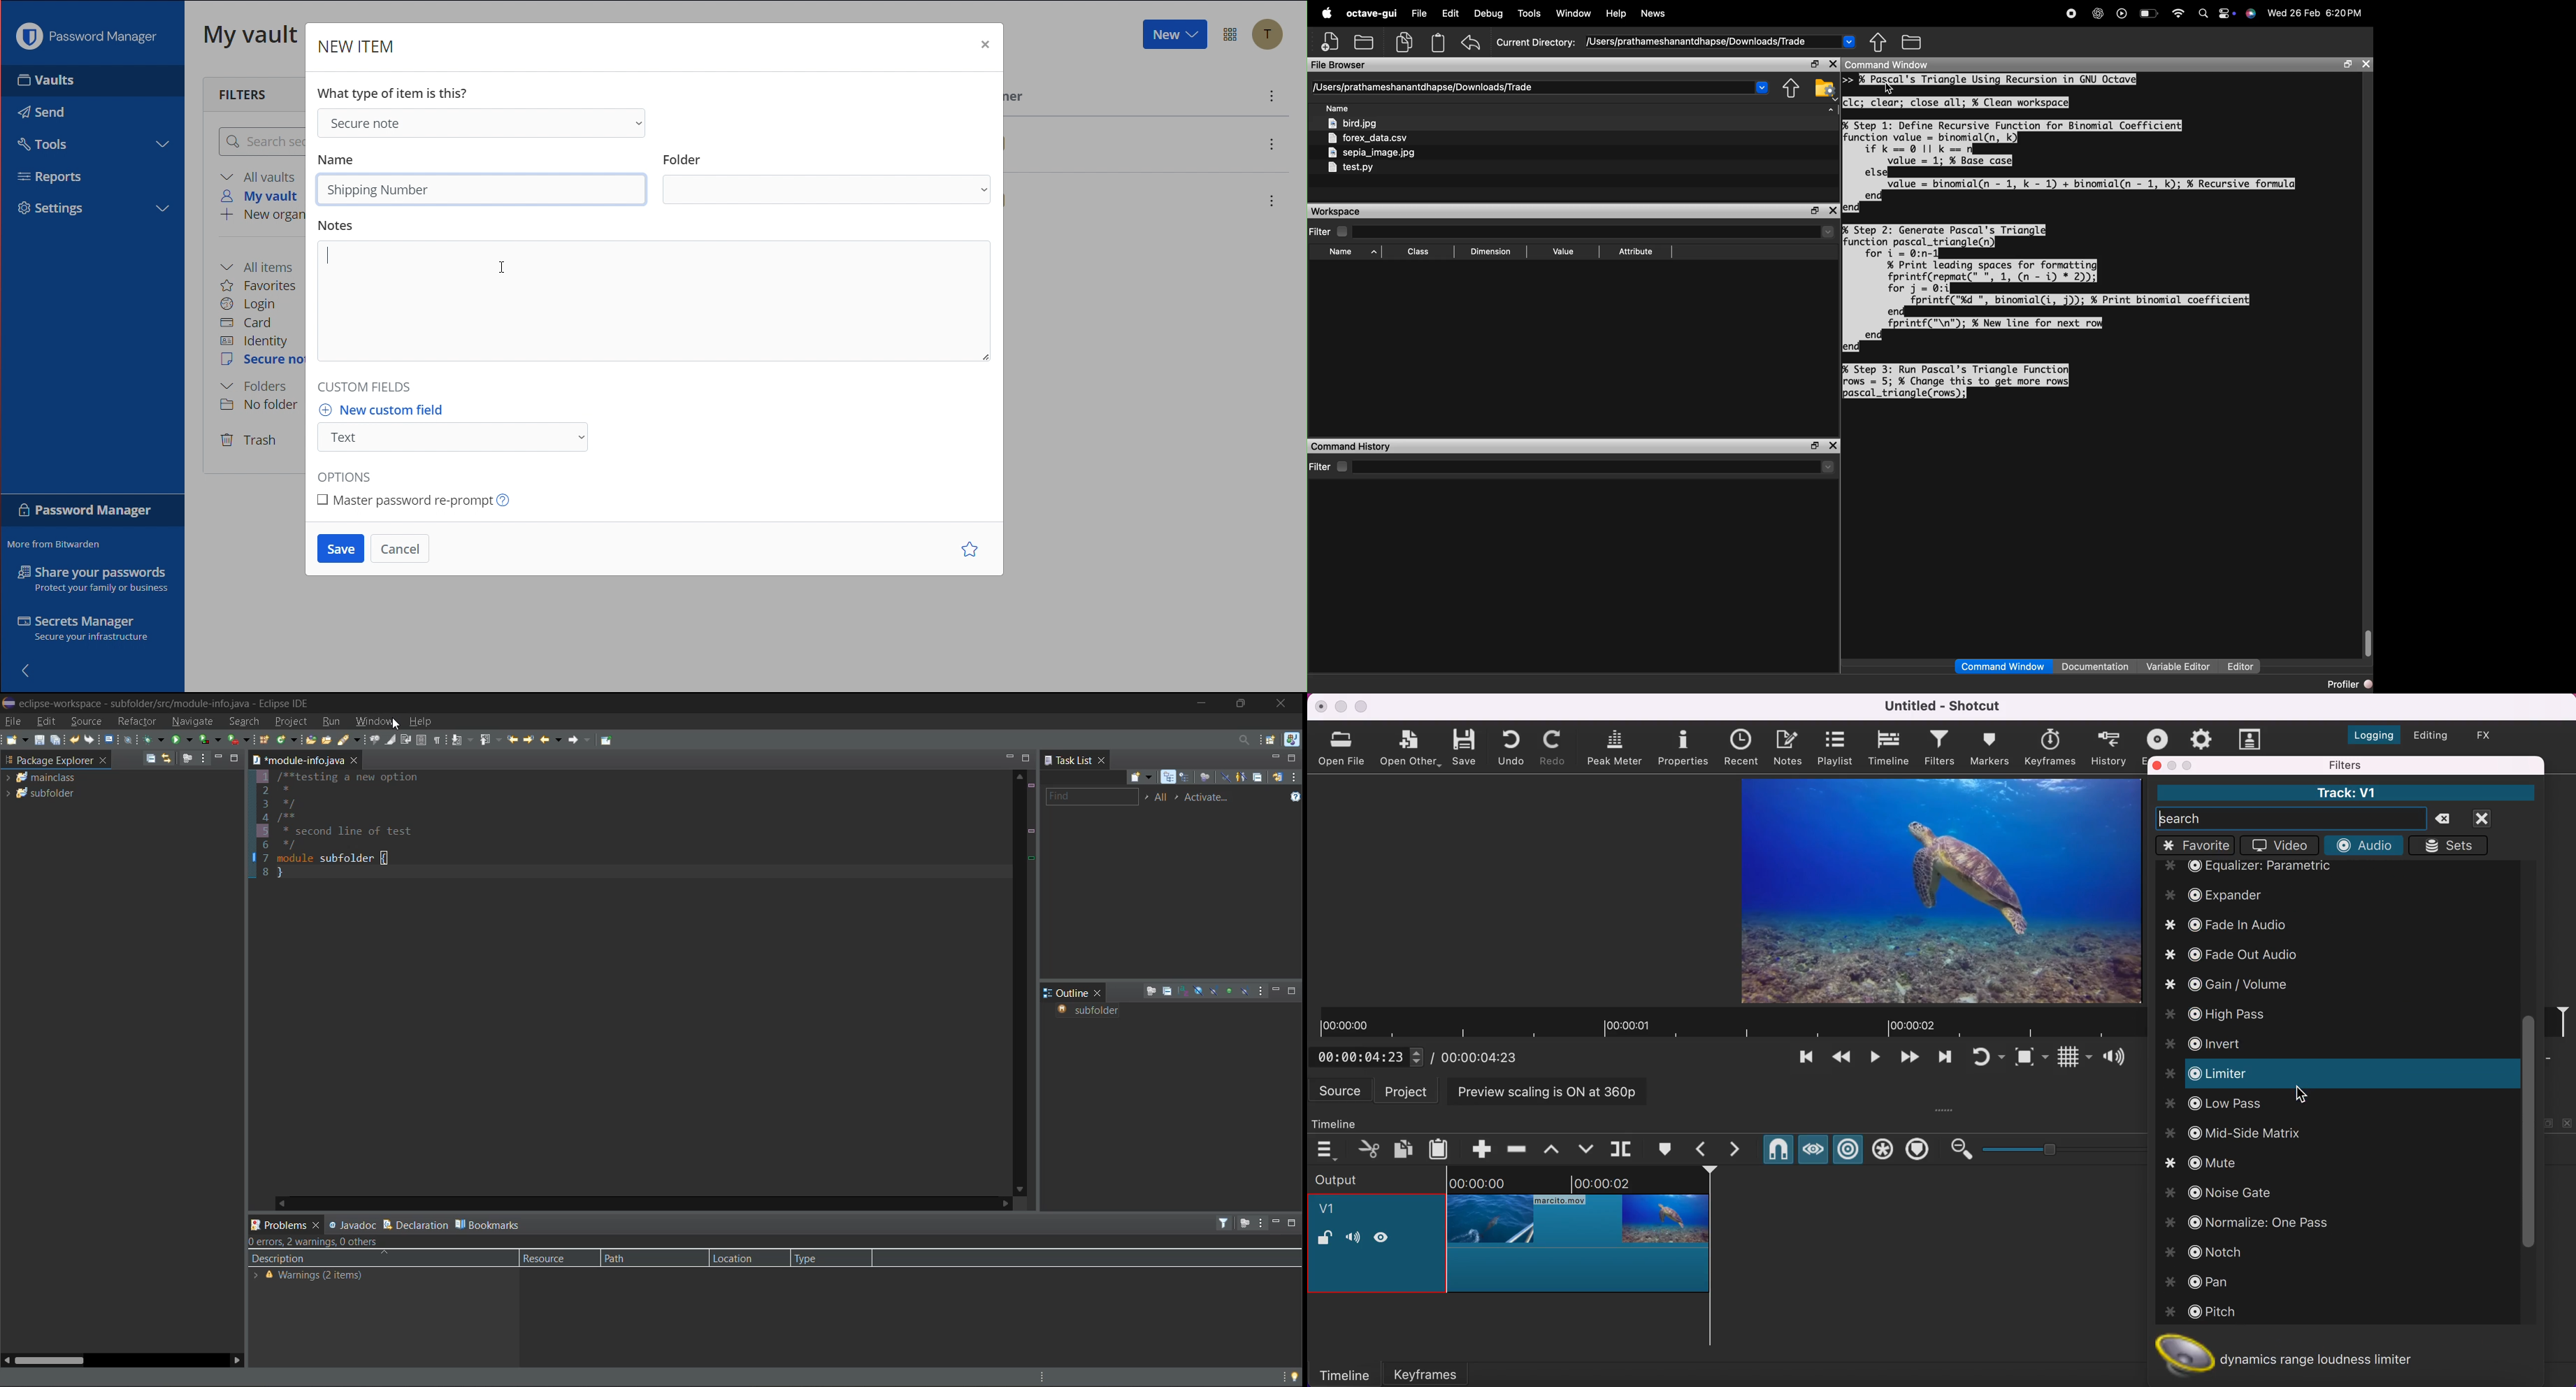 This screenshot has width=2576, height=1400. What do you see at coordinates (967, 549) in the screenshot?
I see `Star` at bounding box center [967, 549].